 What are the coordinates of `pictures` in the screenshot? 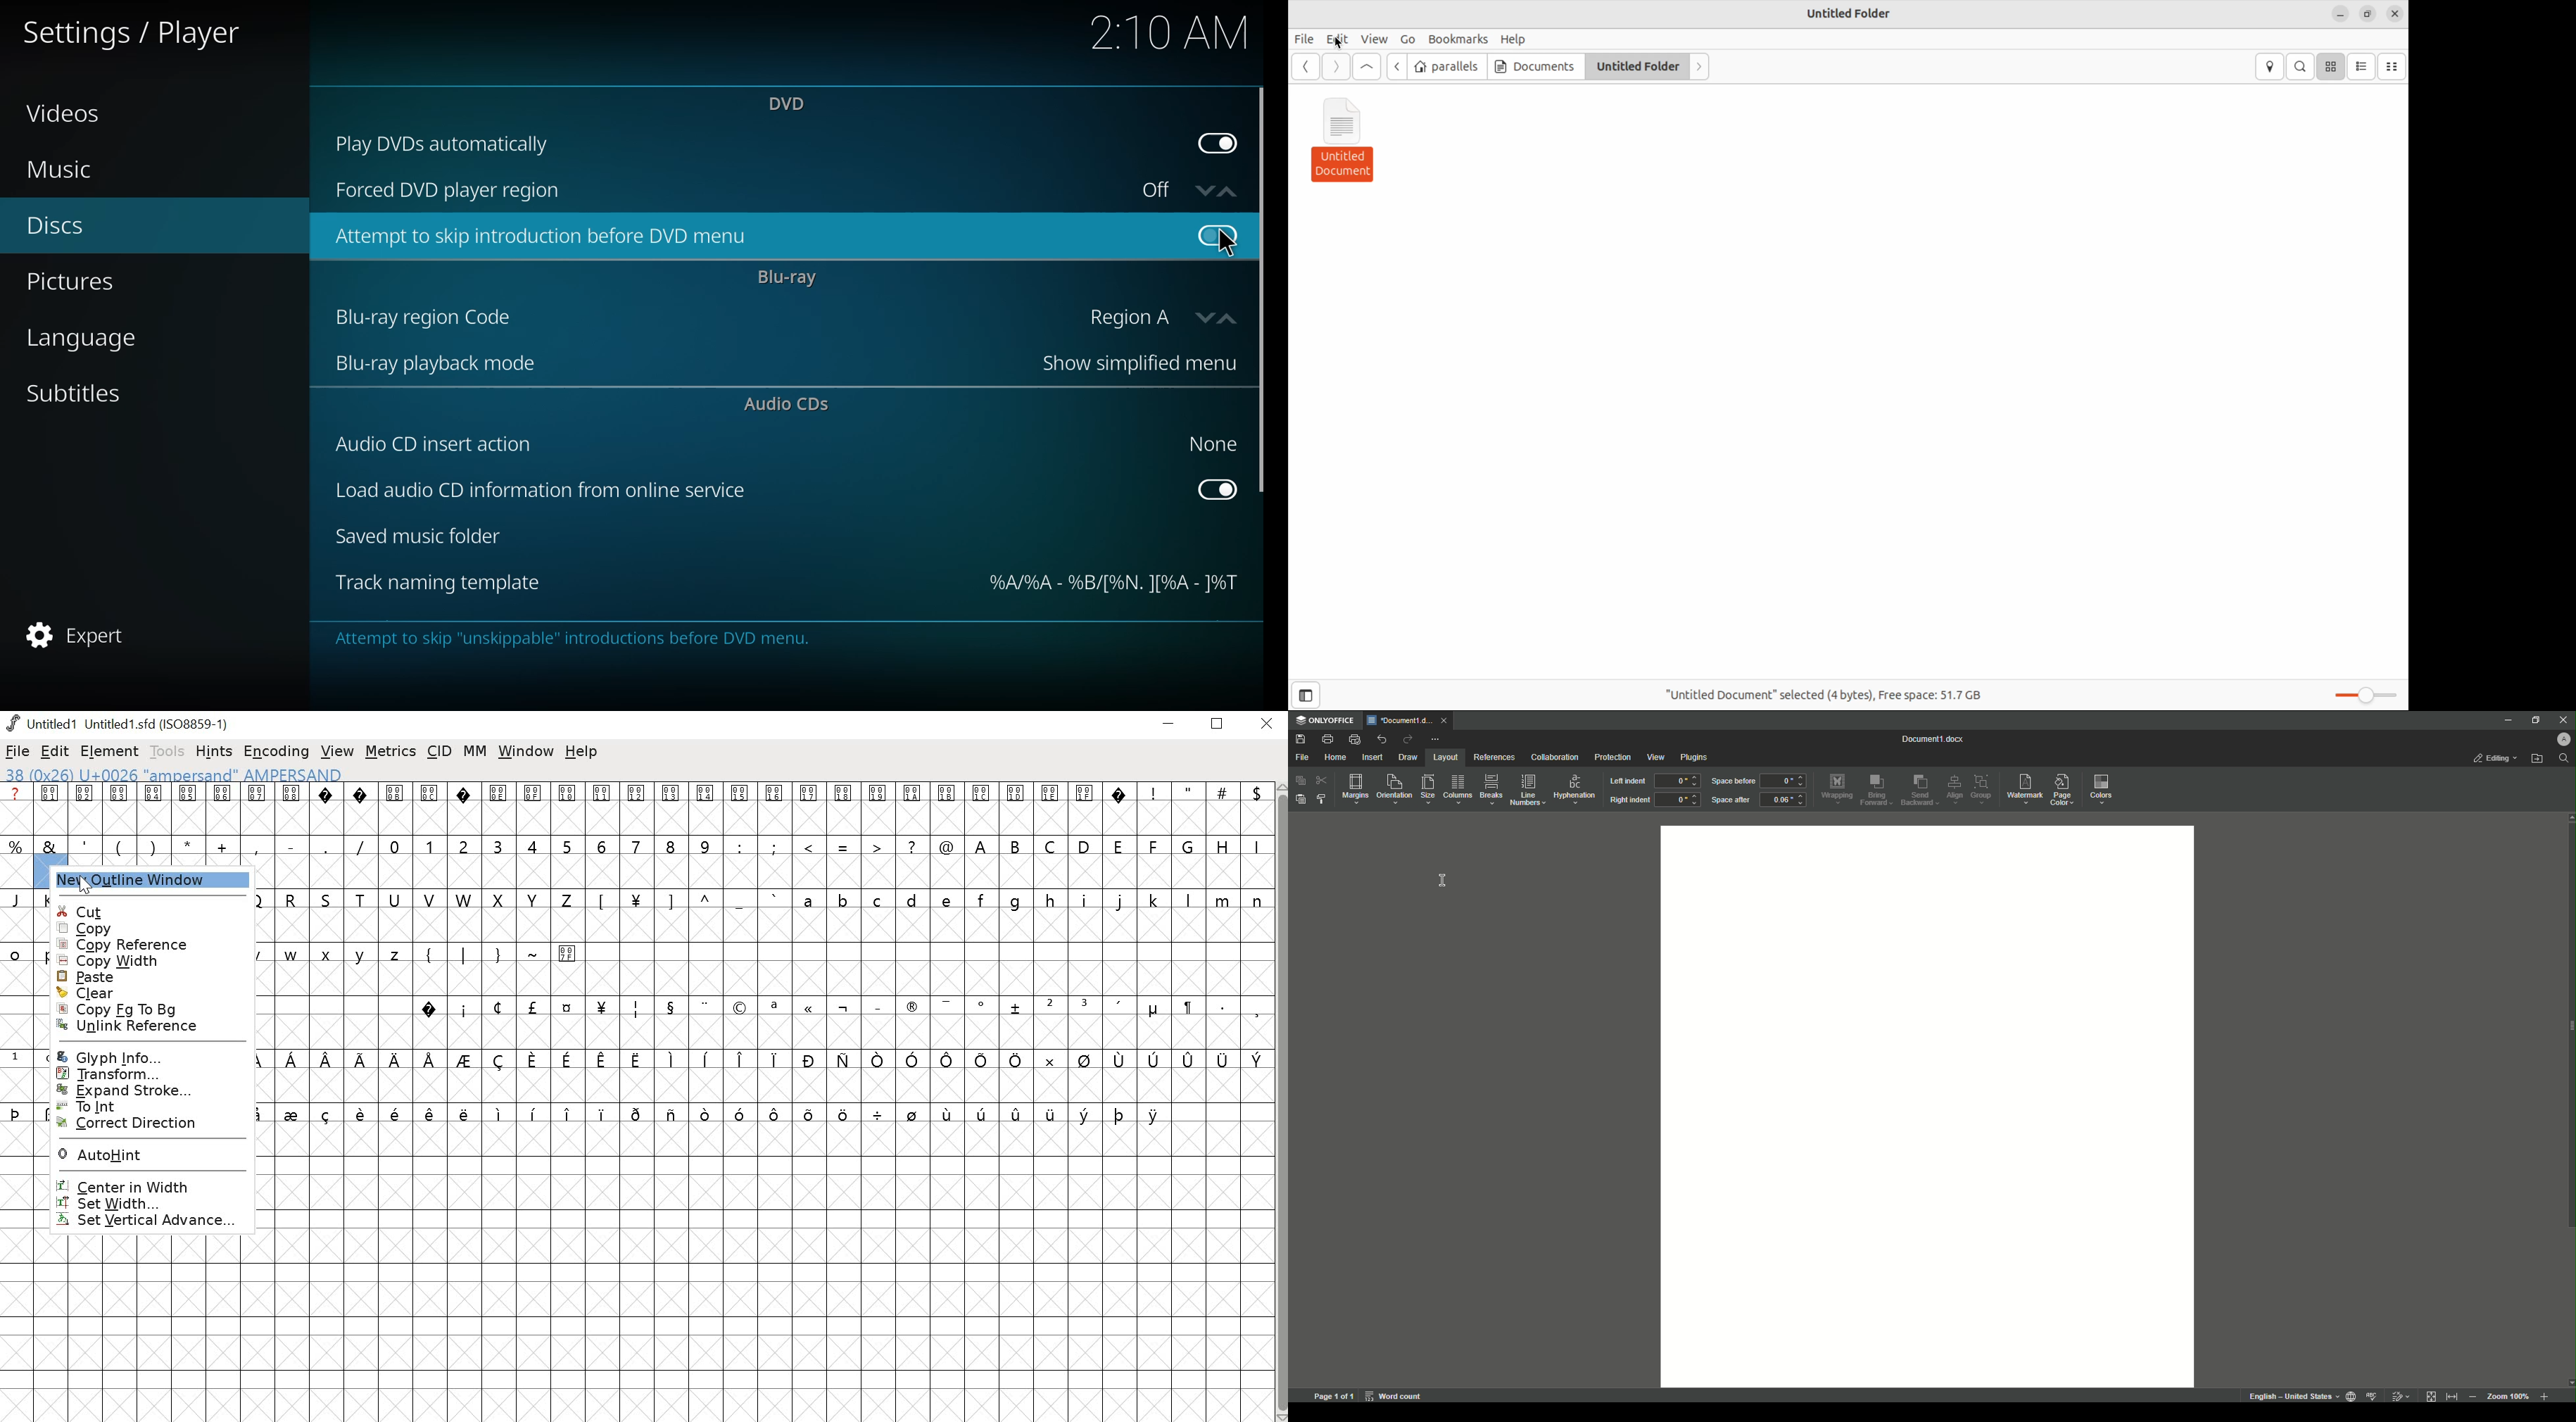 It's located at (79, 281).